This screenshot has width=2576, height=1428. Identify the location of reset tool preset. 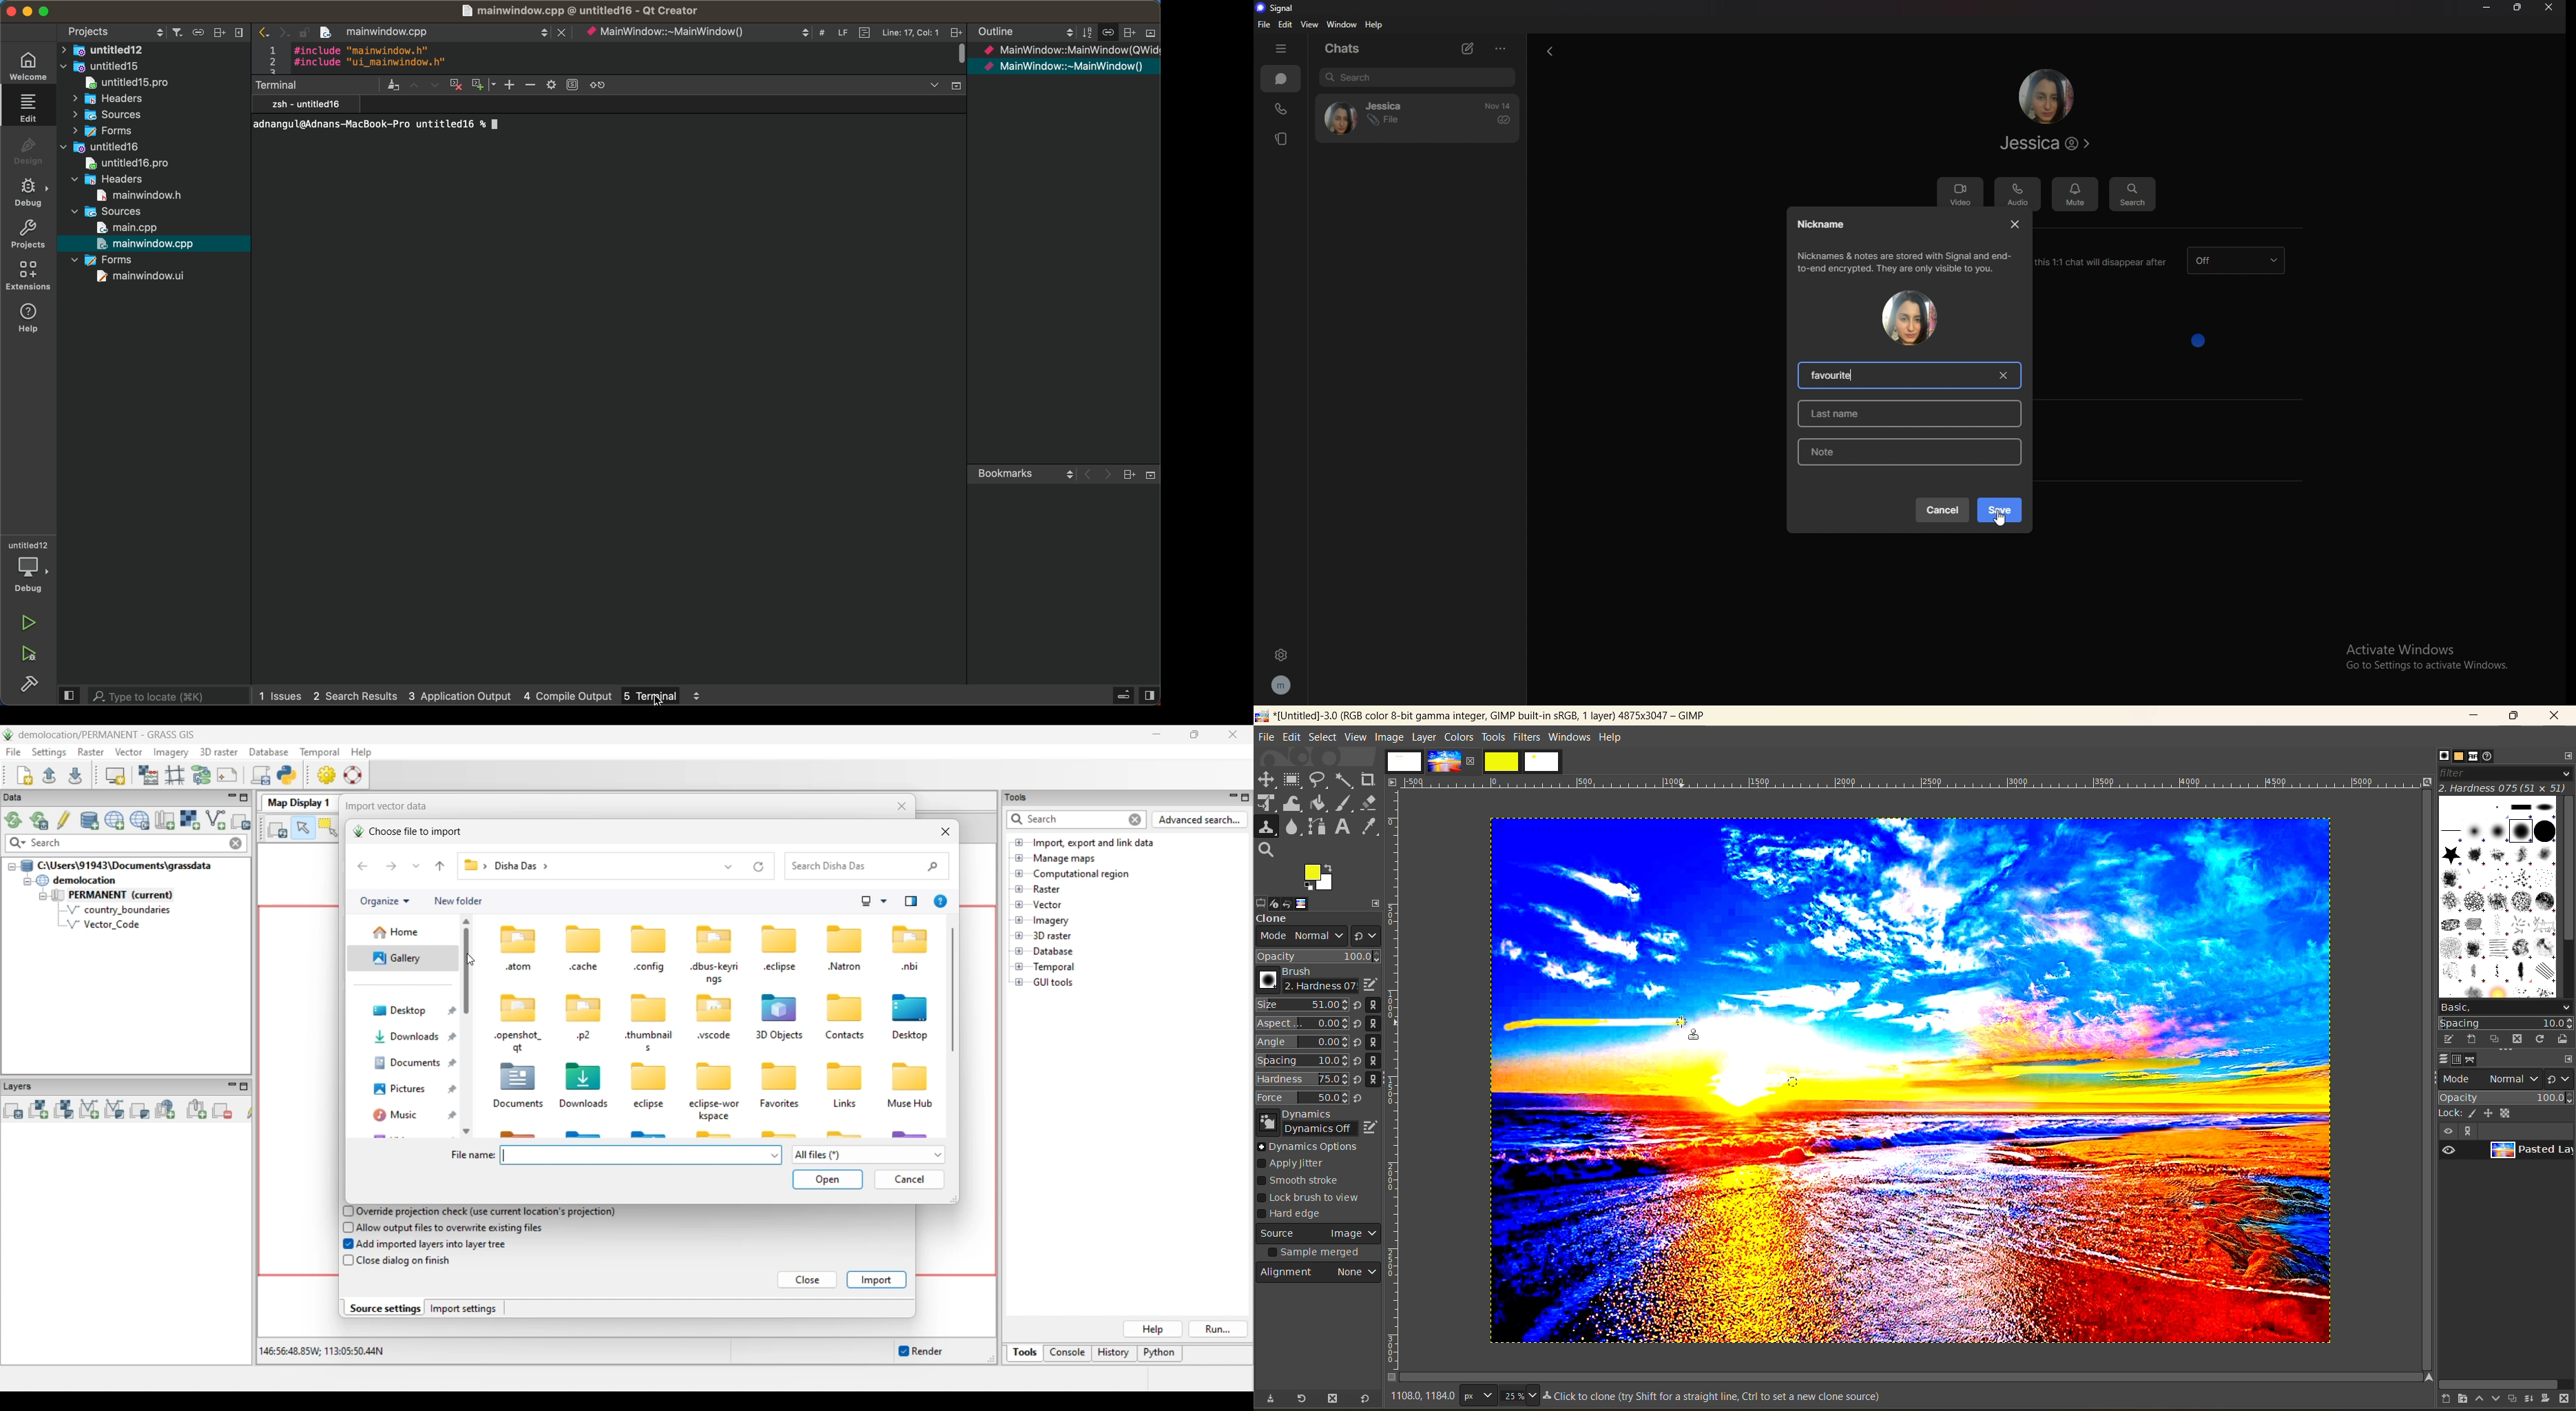
(1302, 1398).